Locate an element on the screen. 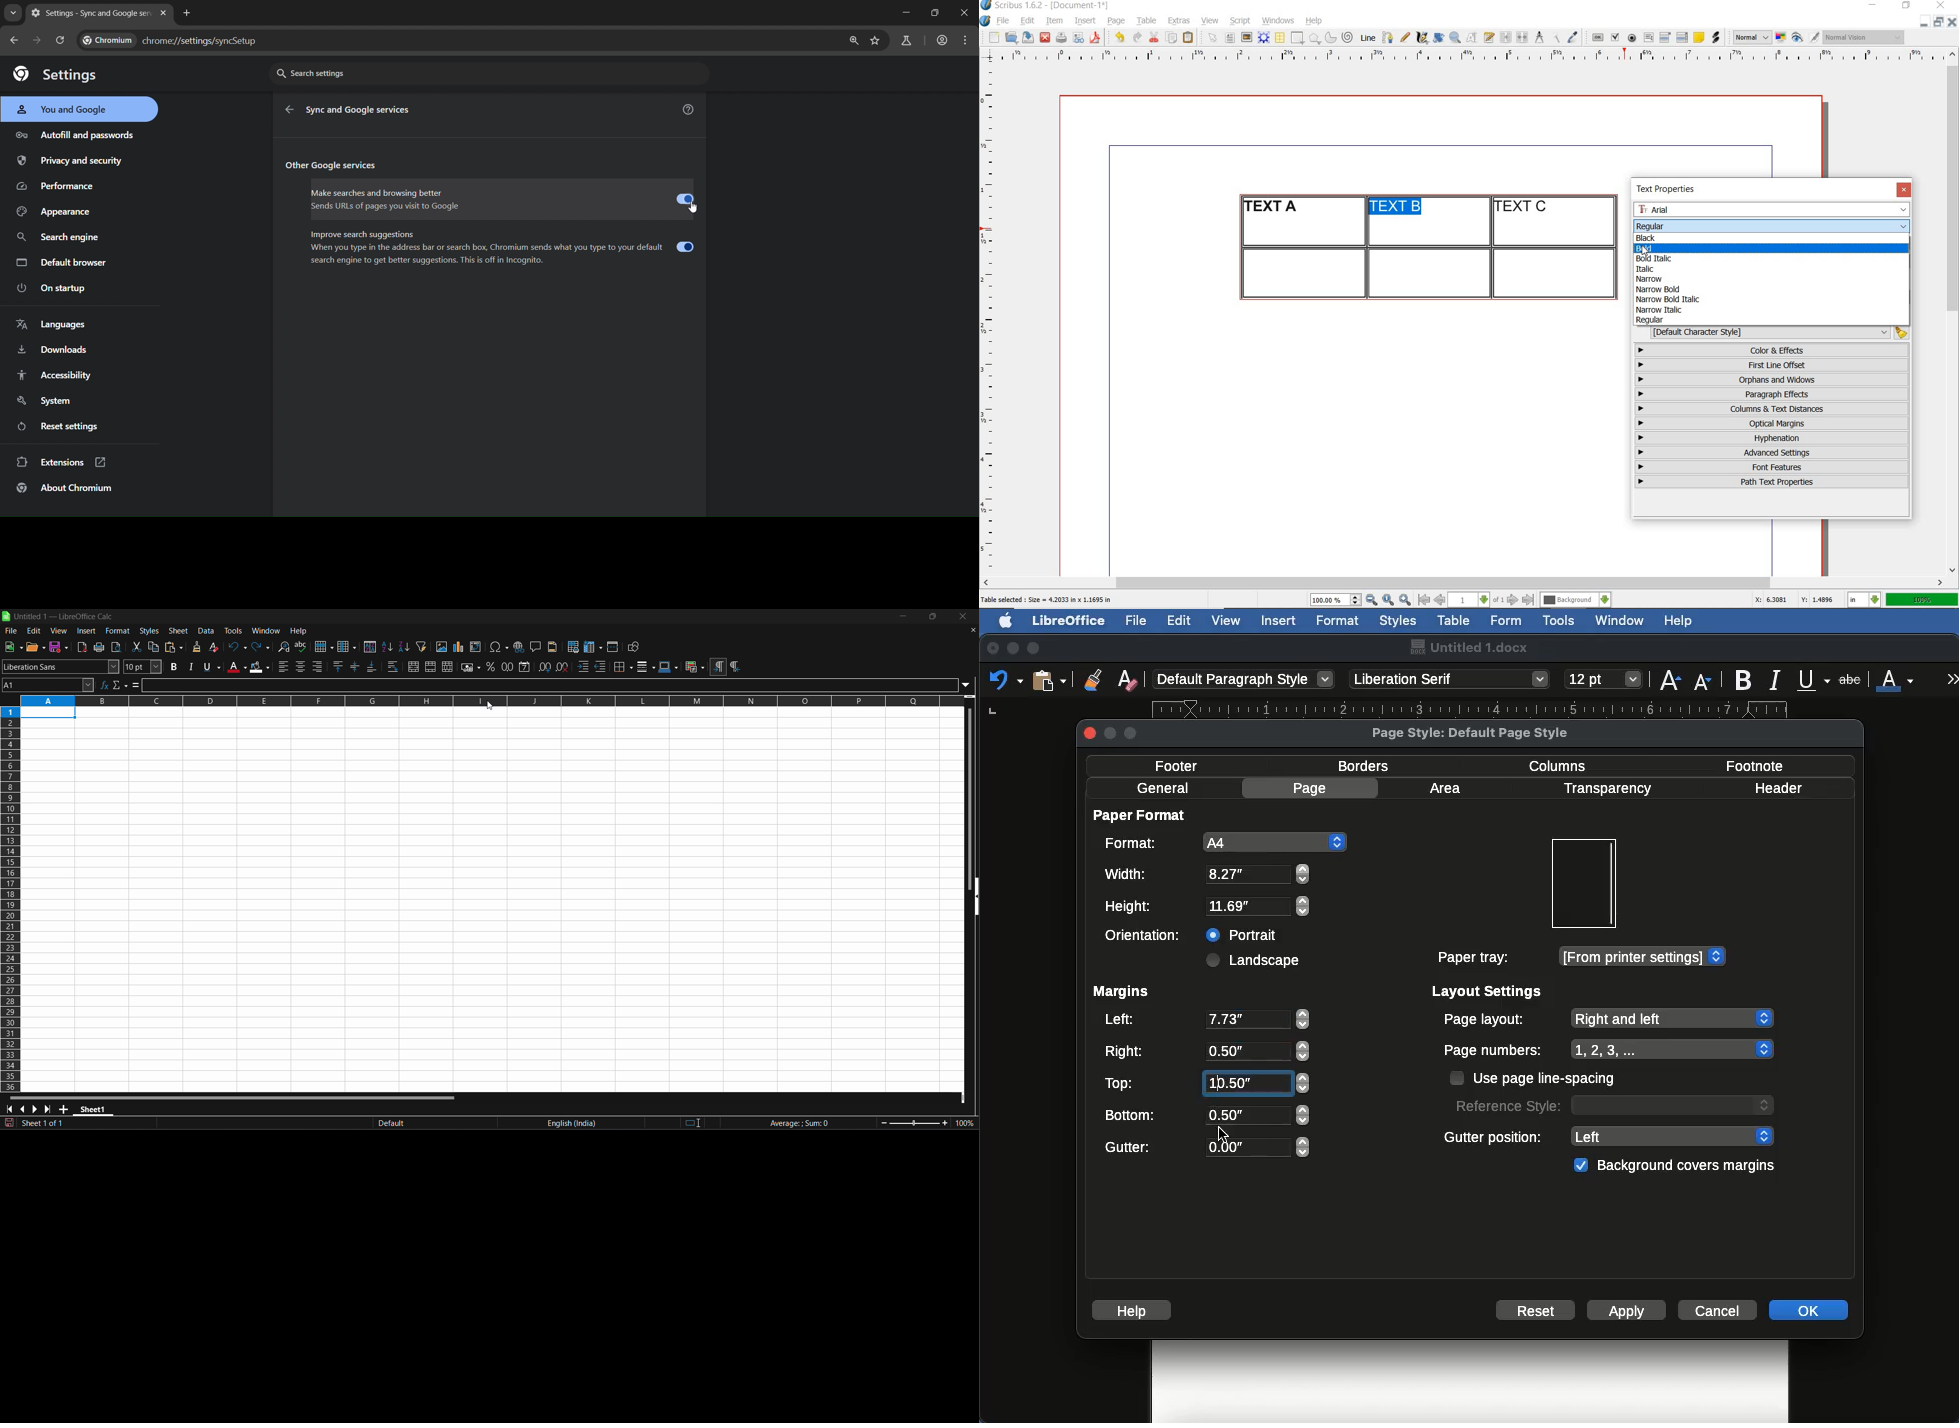  paragraph effects is located at coordinates (1770, 394).